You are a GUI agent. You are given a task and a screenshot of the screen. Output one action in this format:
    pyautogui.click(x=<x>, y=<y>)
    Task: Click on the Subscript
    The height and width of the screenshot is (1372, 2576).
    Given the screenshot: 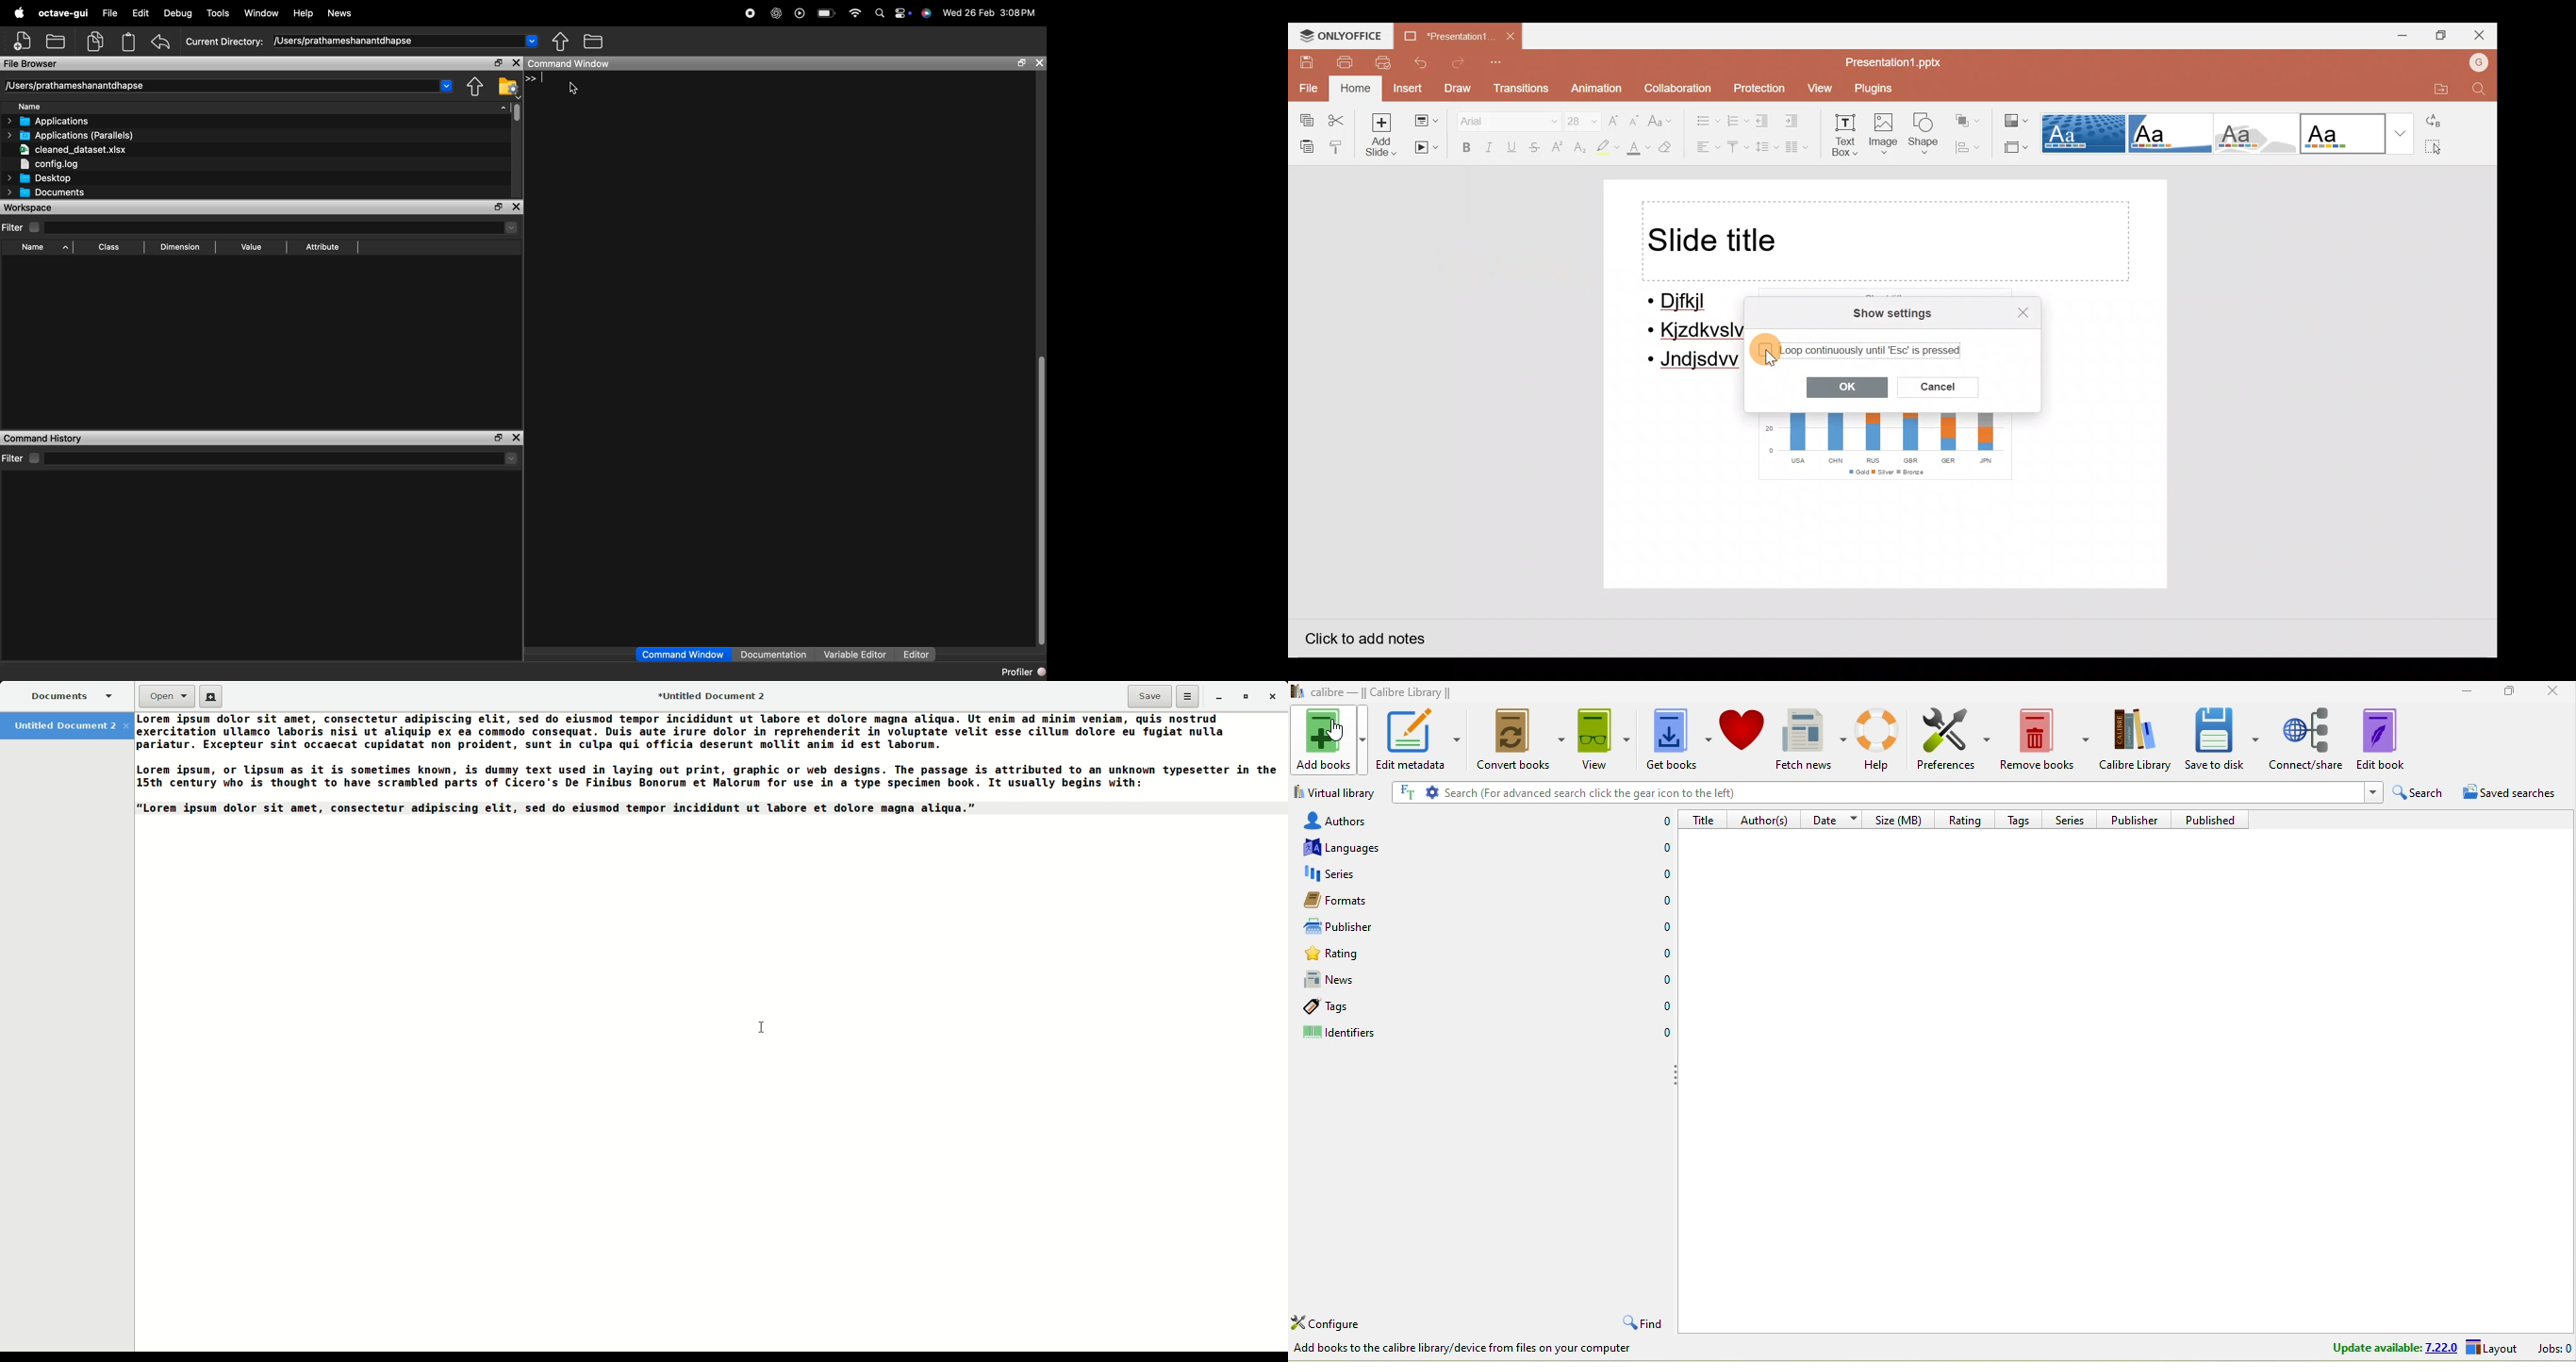 What is the action you would take?
    pyautogui.click(x=1578, y=148)
    